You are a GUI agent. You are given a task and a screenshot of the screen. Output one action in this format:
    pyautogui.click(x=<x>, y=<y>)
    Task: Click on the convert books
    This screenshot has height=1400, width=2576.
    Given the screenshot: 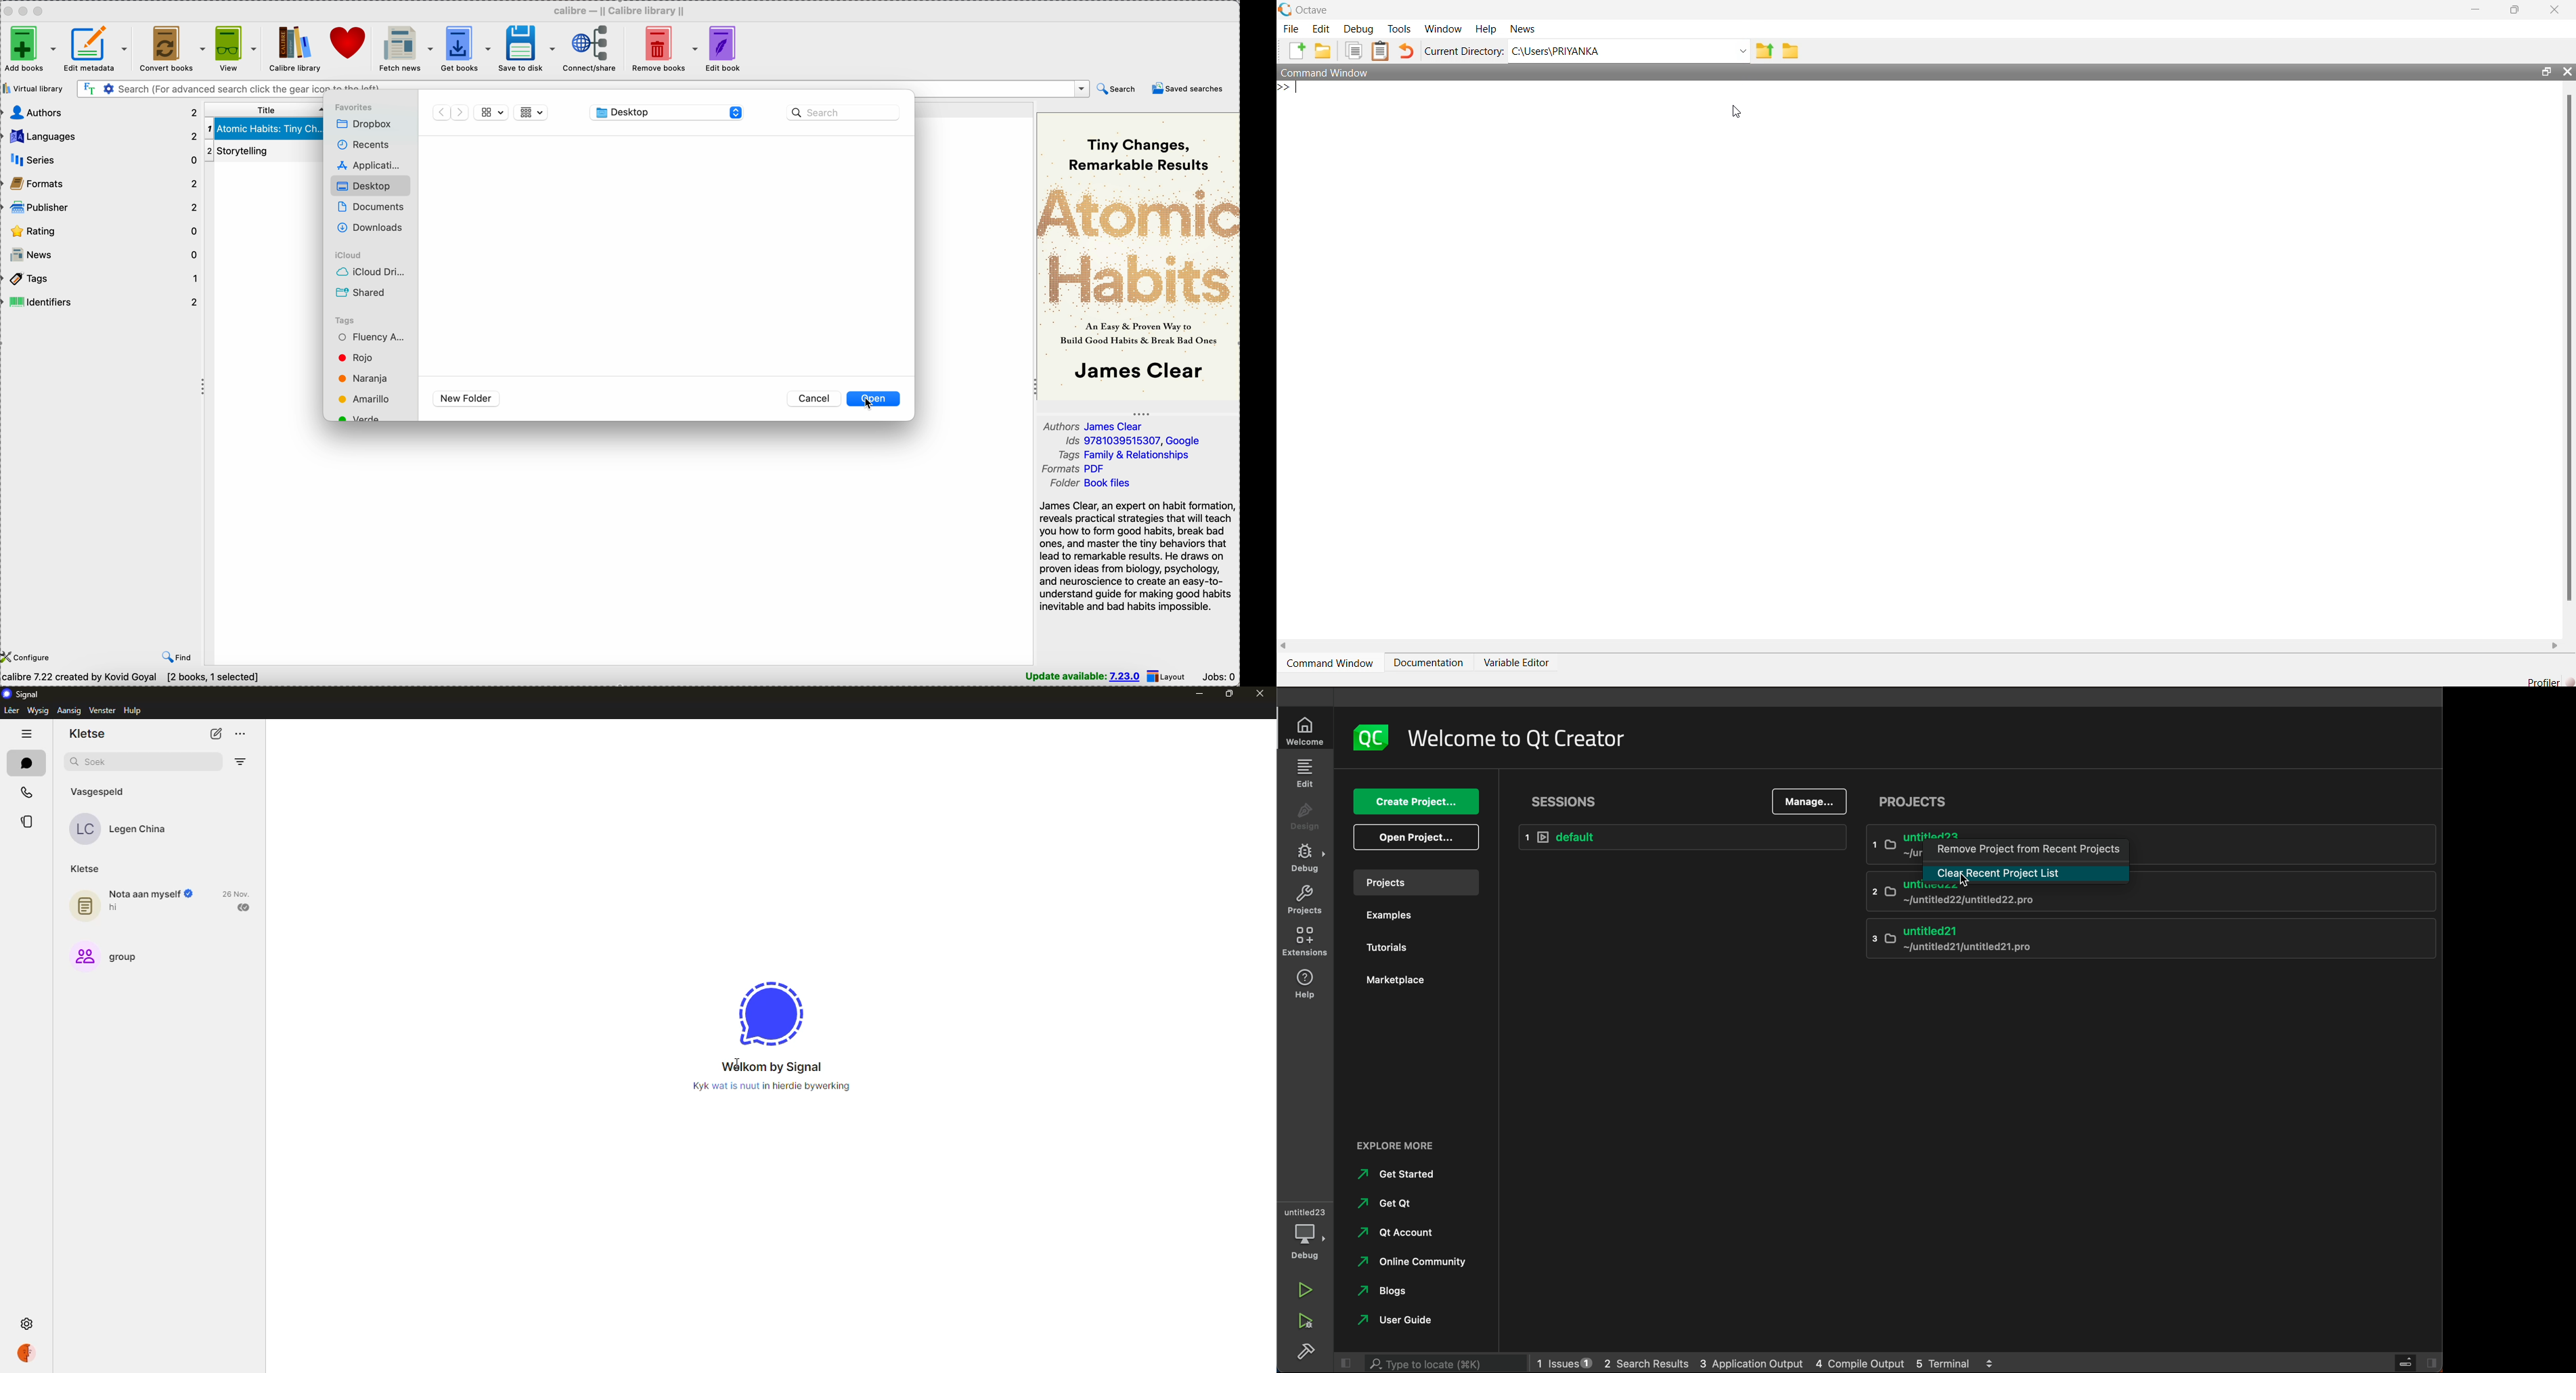 What is the action you would take?
    pyautogui.click(x=172, y=48)
    